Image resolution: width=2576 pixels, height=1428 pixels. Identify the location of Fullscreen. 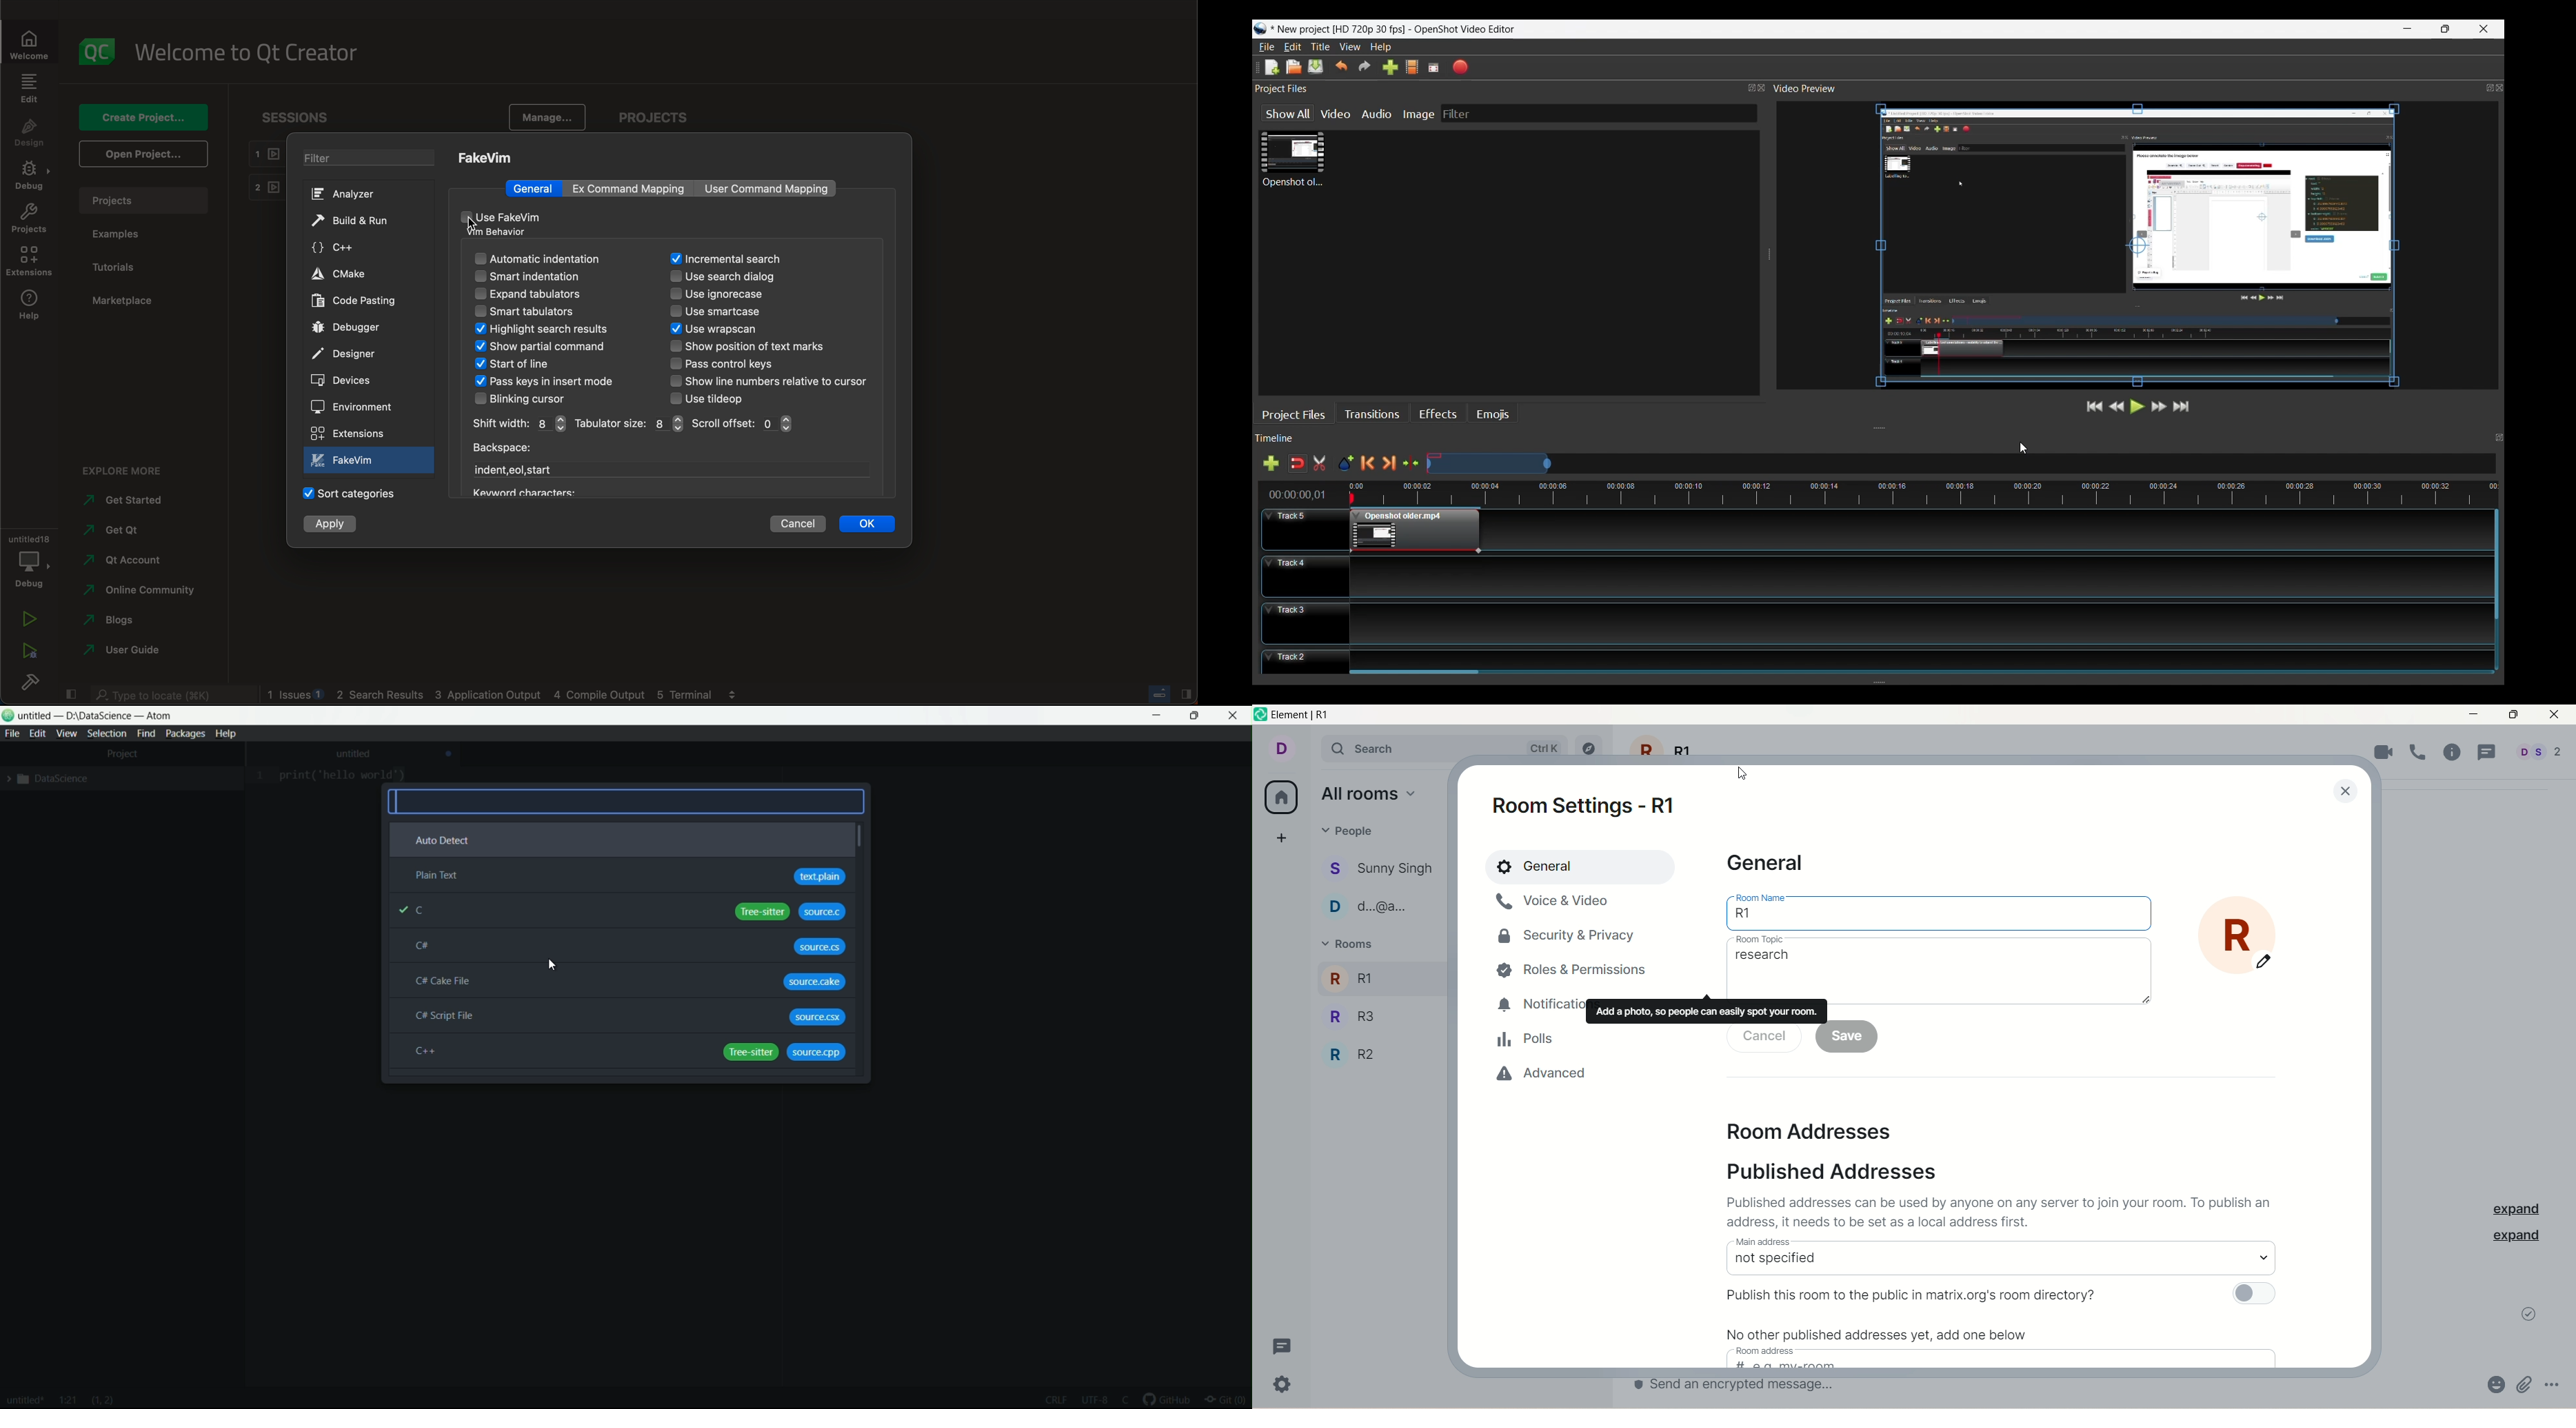
(1435, 67).